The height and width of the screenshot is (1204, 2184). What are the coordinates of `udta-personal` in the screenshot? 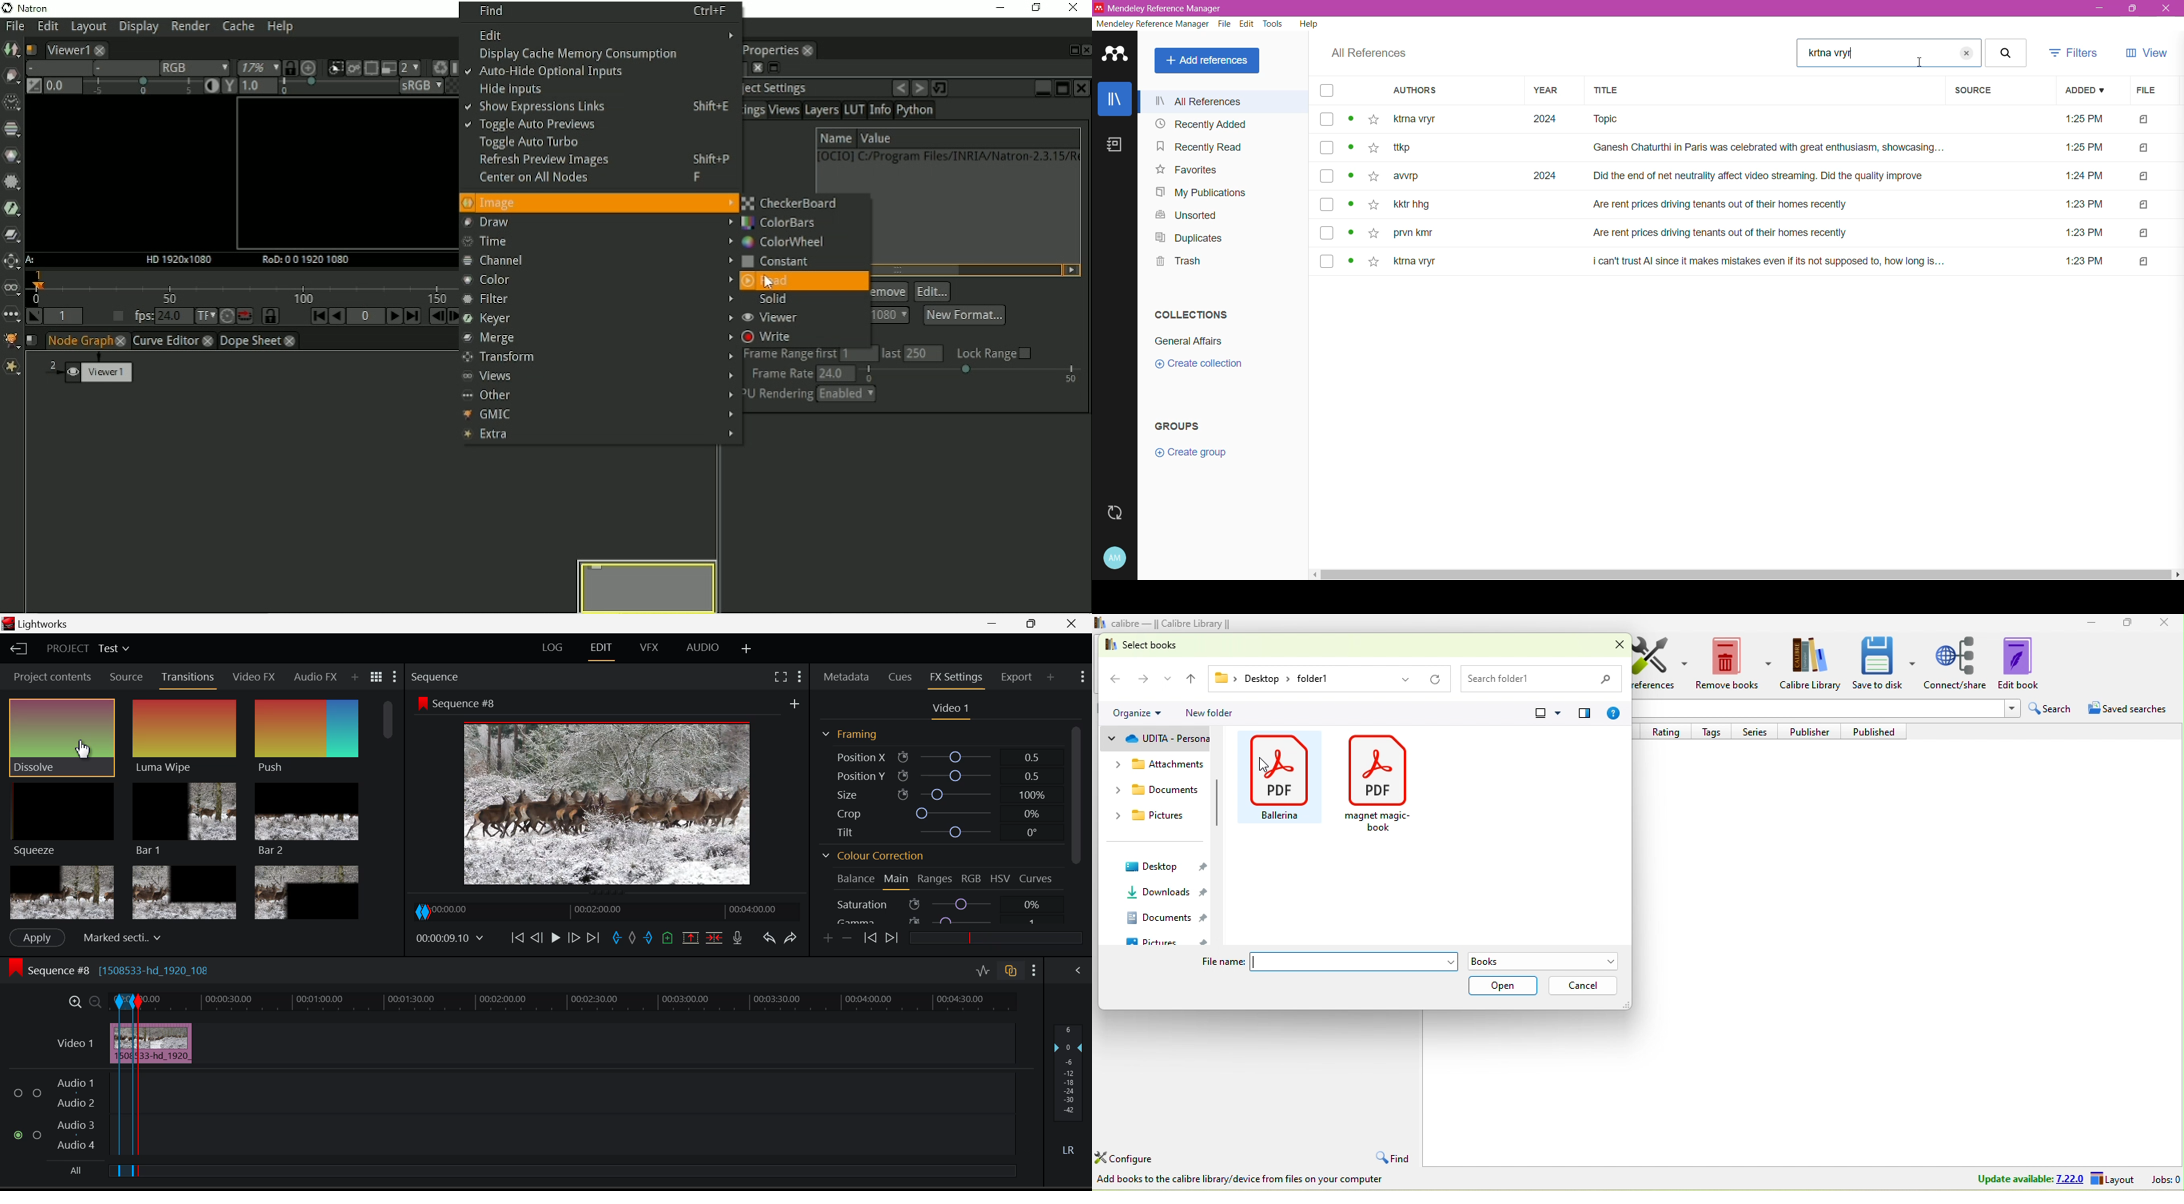 It's located at (1159, 740).